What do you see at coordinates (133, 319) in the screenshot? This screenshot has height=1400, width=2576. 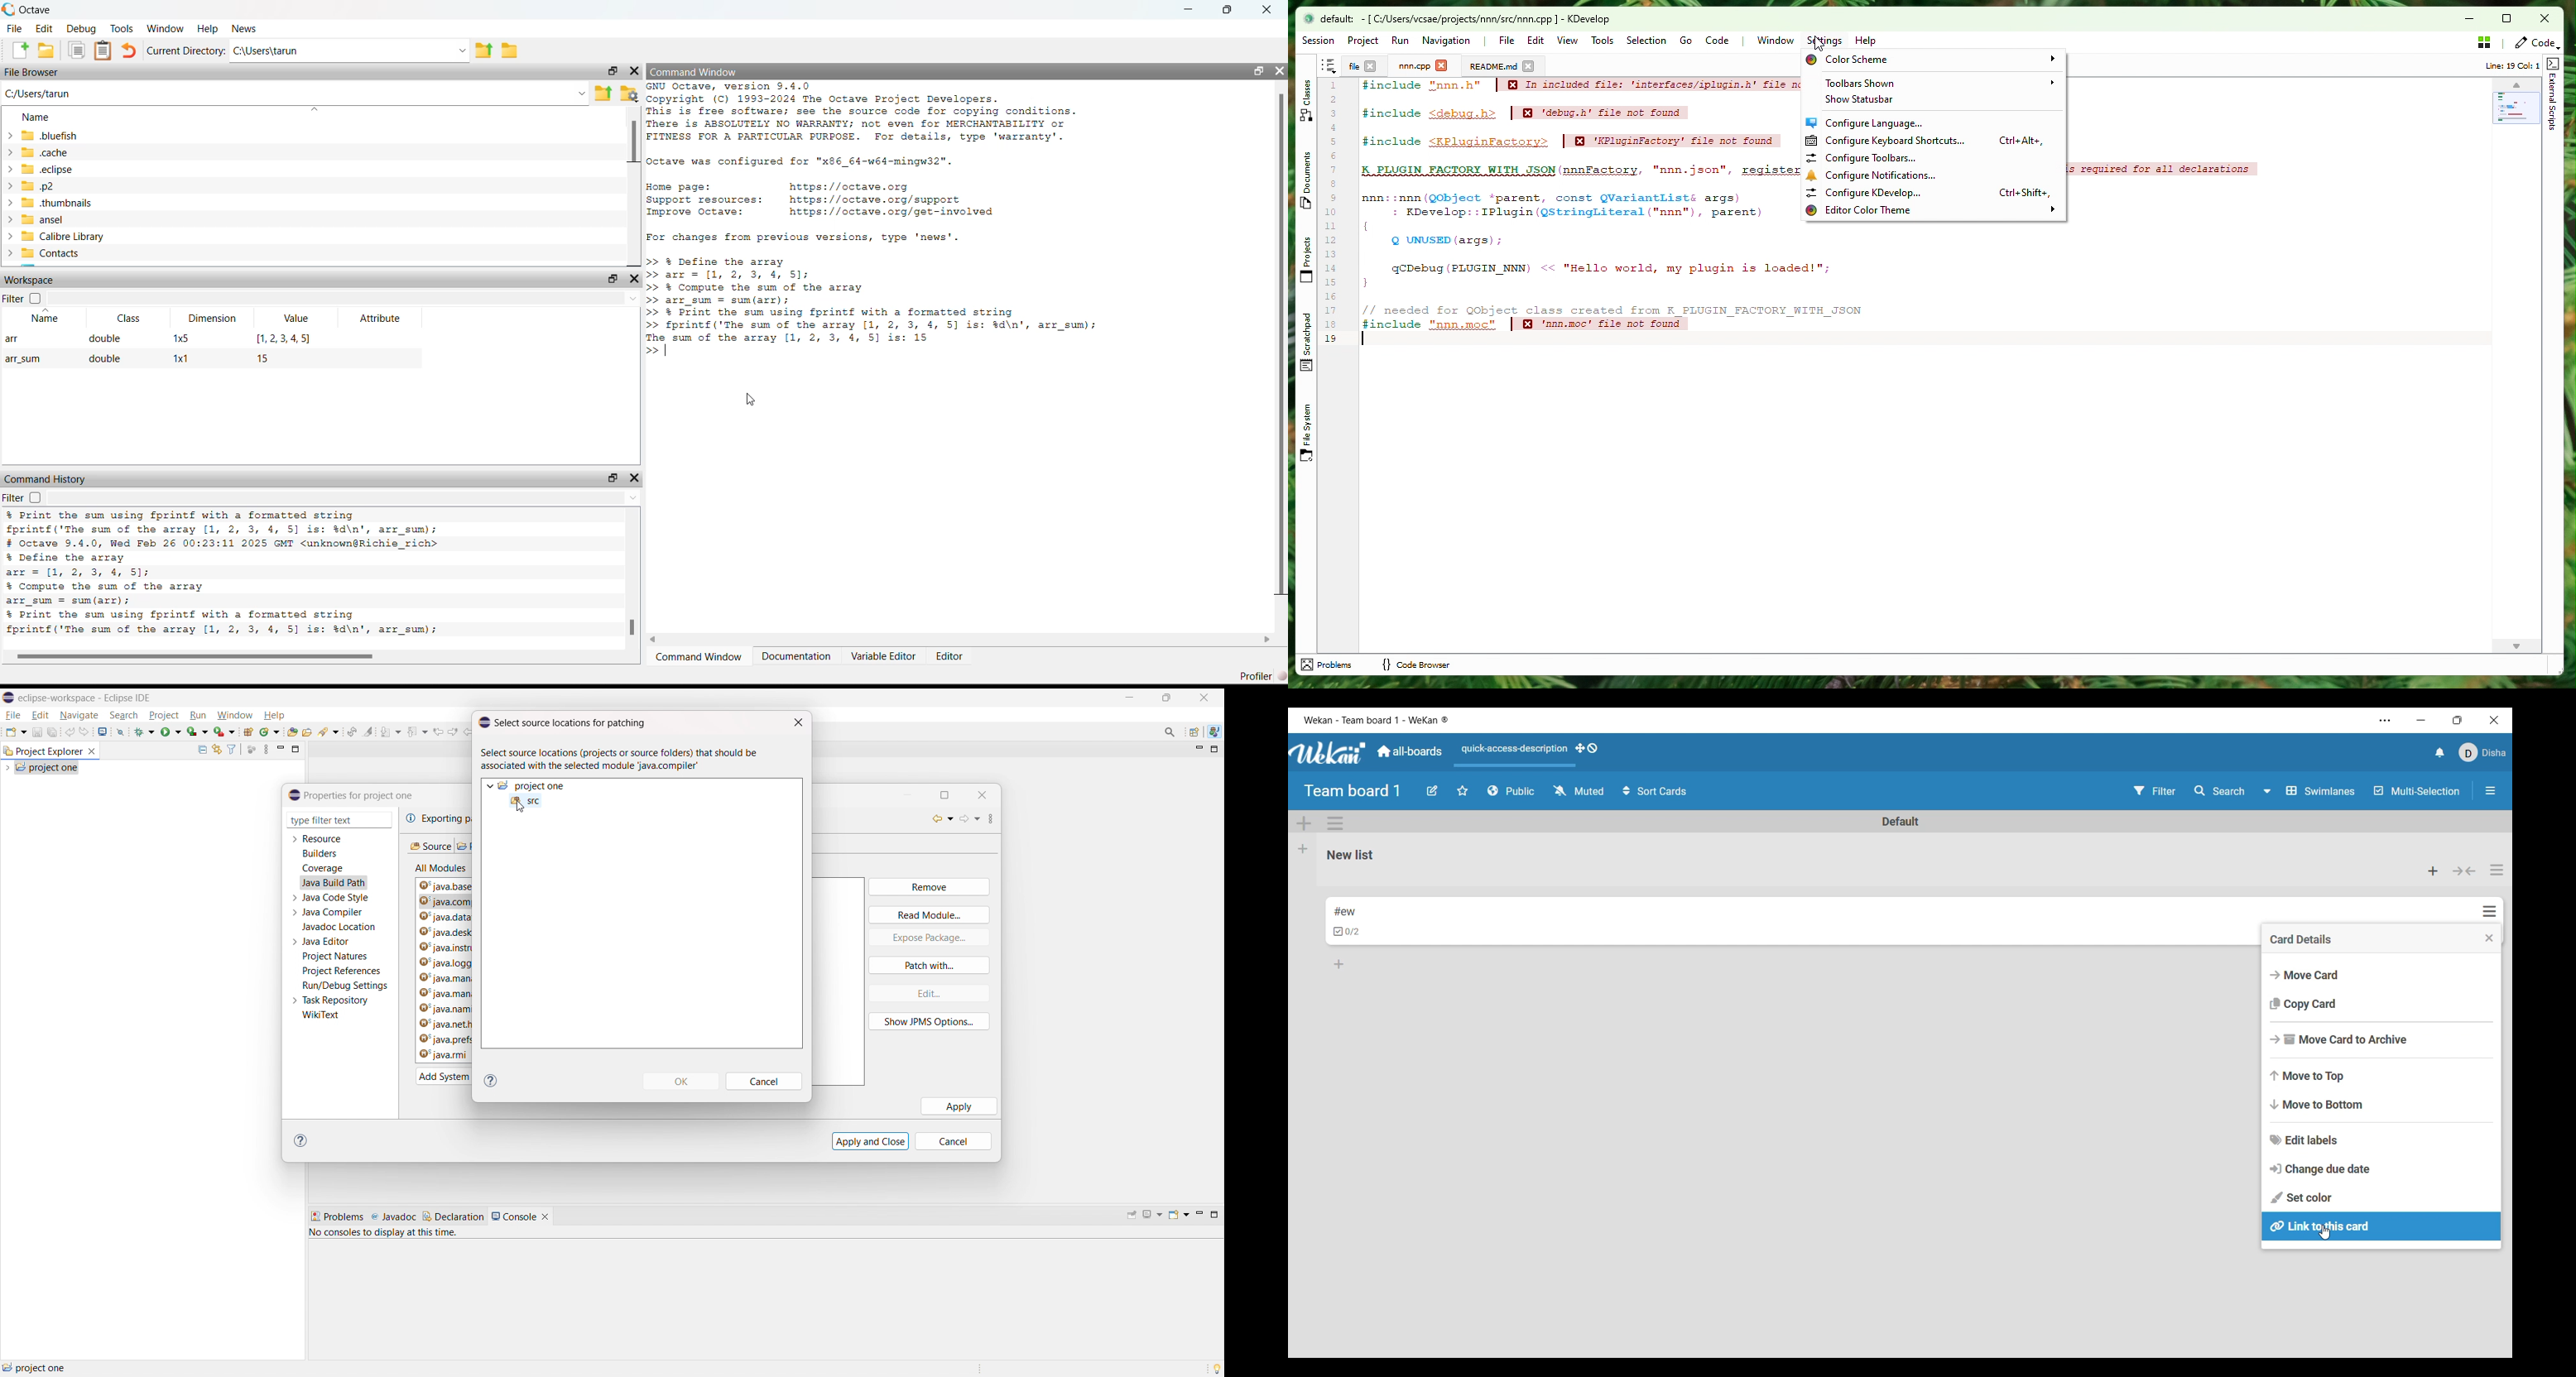 I see `Class` at bounding box center [133, 319].